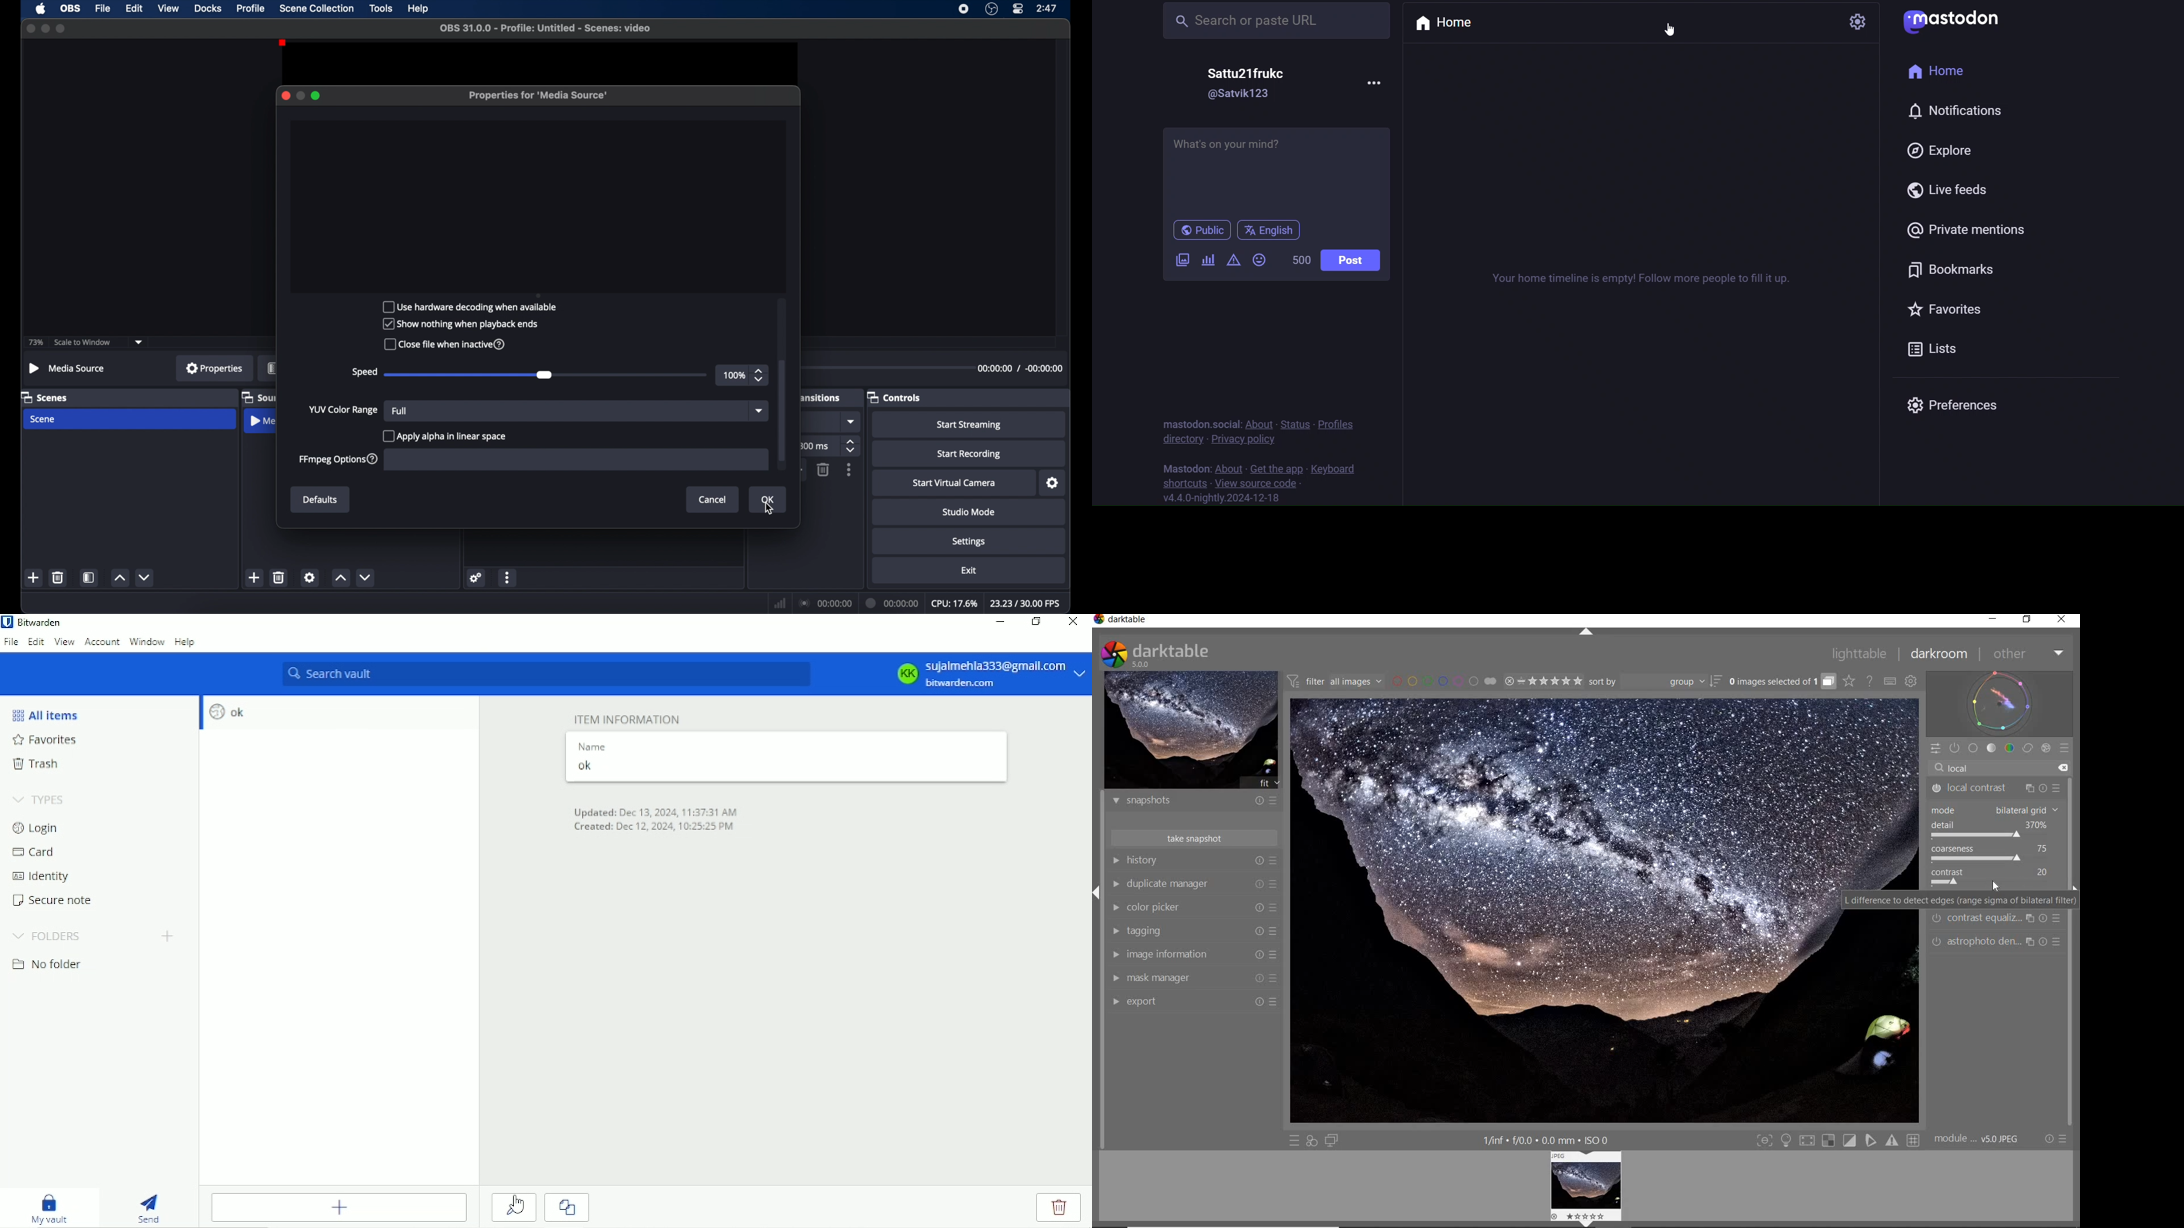 Image resolution: width=2184 pixels, height=1232 pixels. What do you see at coordinates (784, 410) in the screenshot?
I see `scroll box` at bounding box center [784, 410].